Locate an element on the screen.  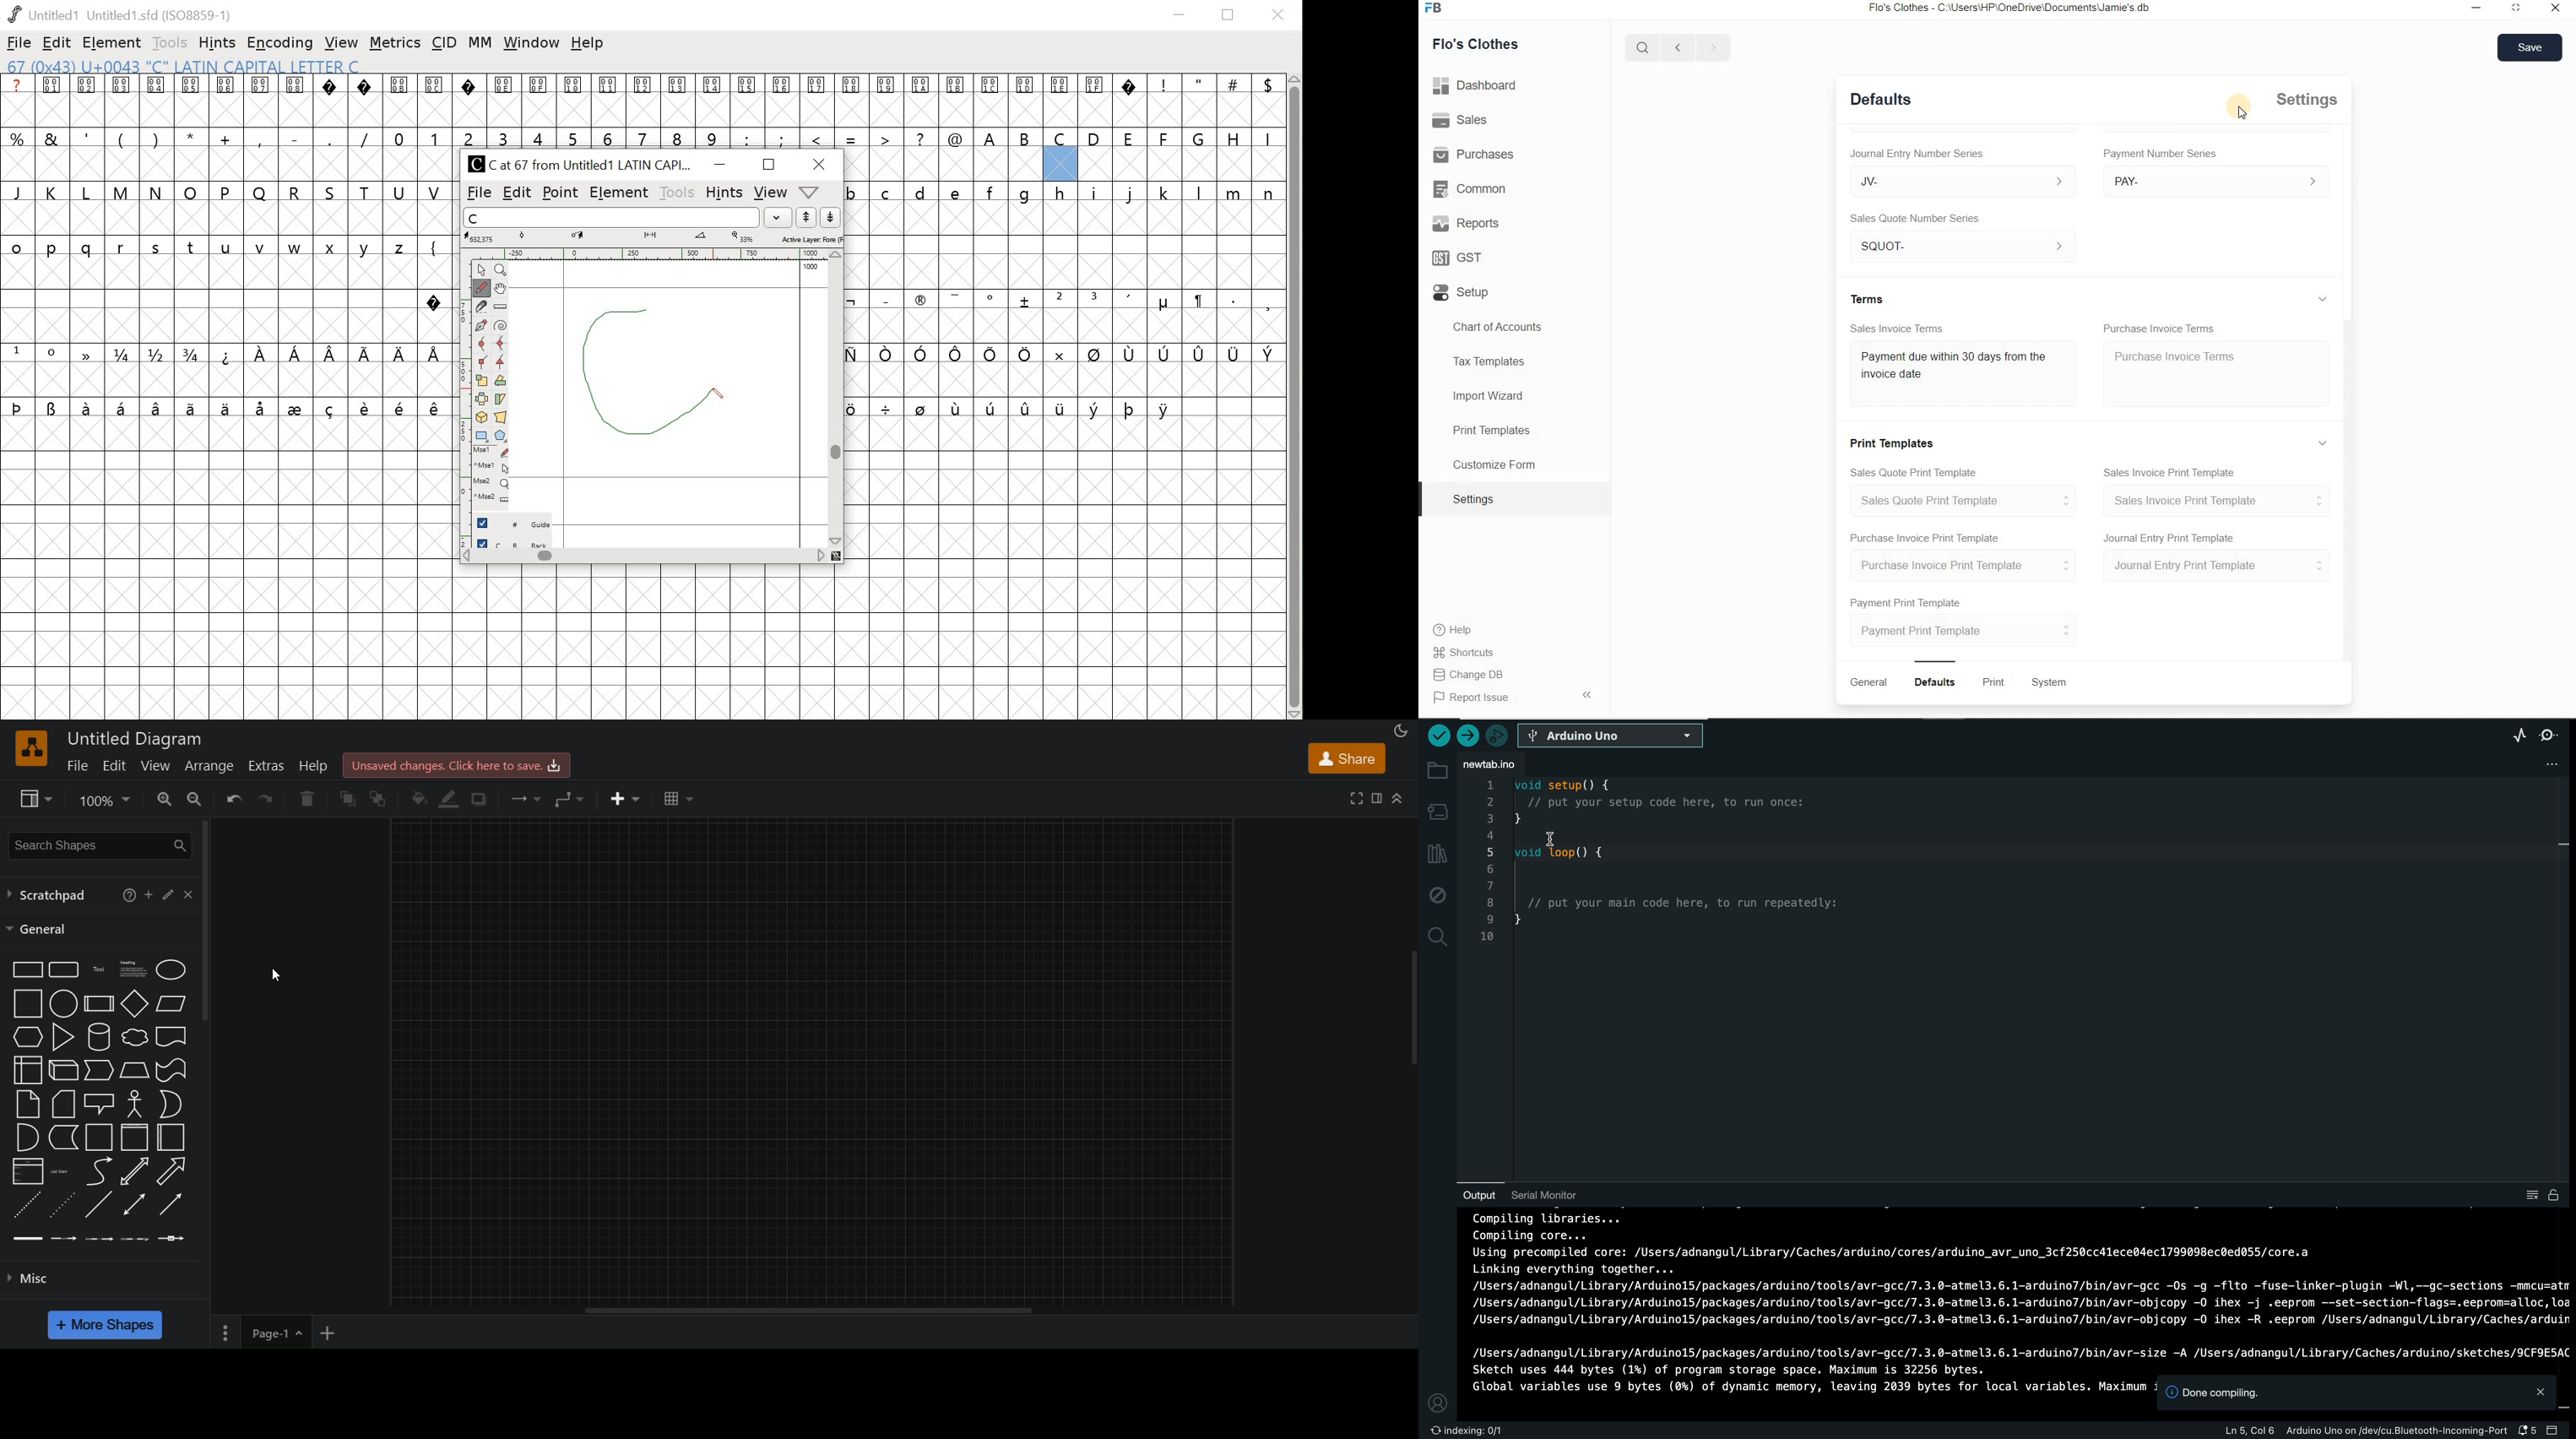
element is located at coordinates (111, 43).